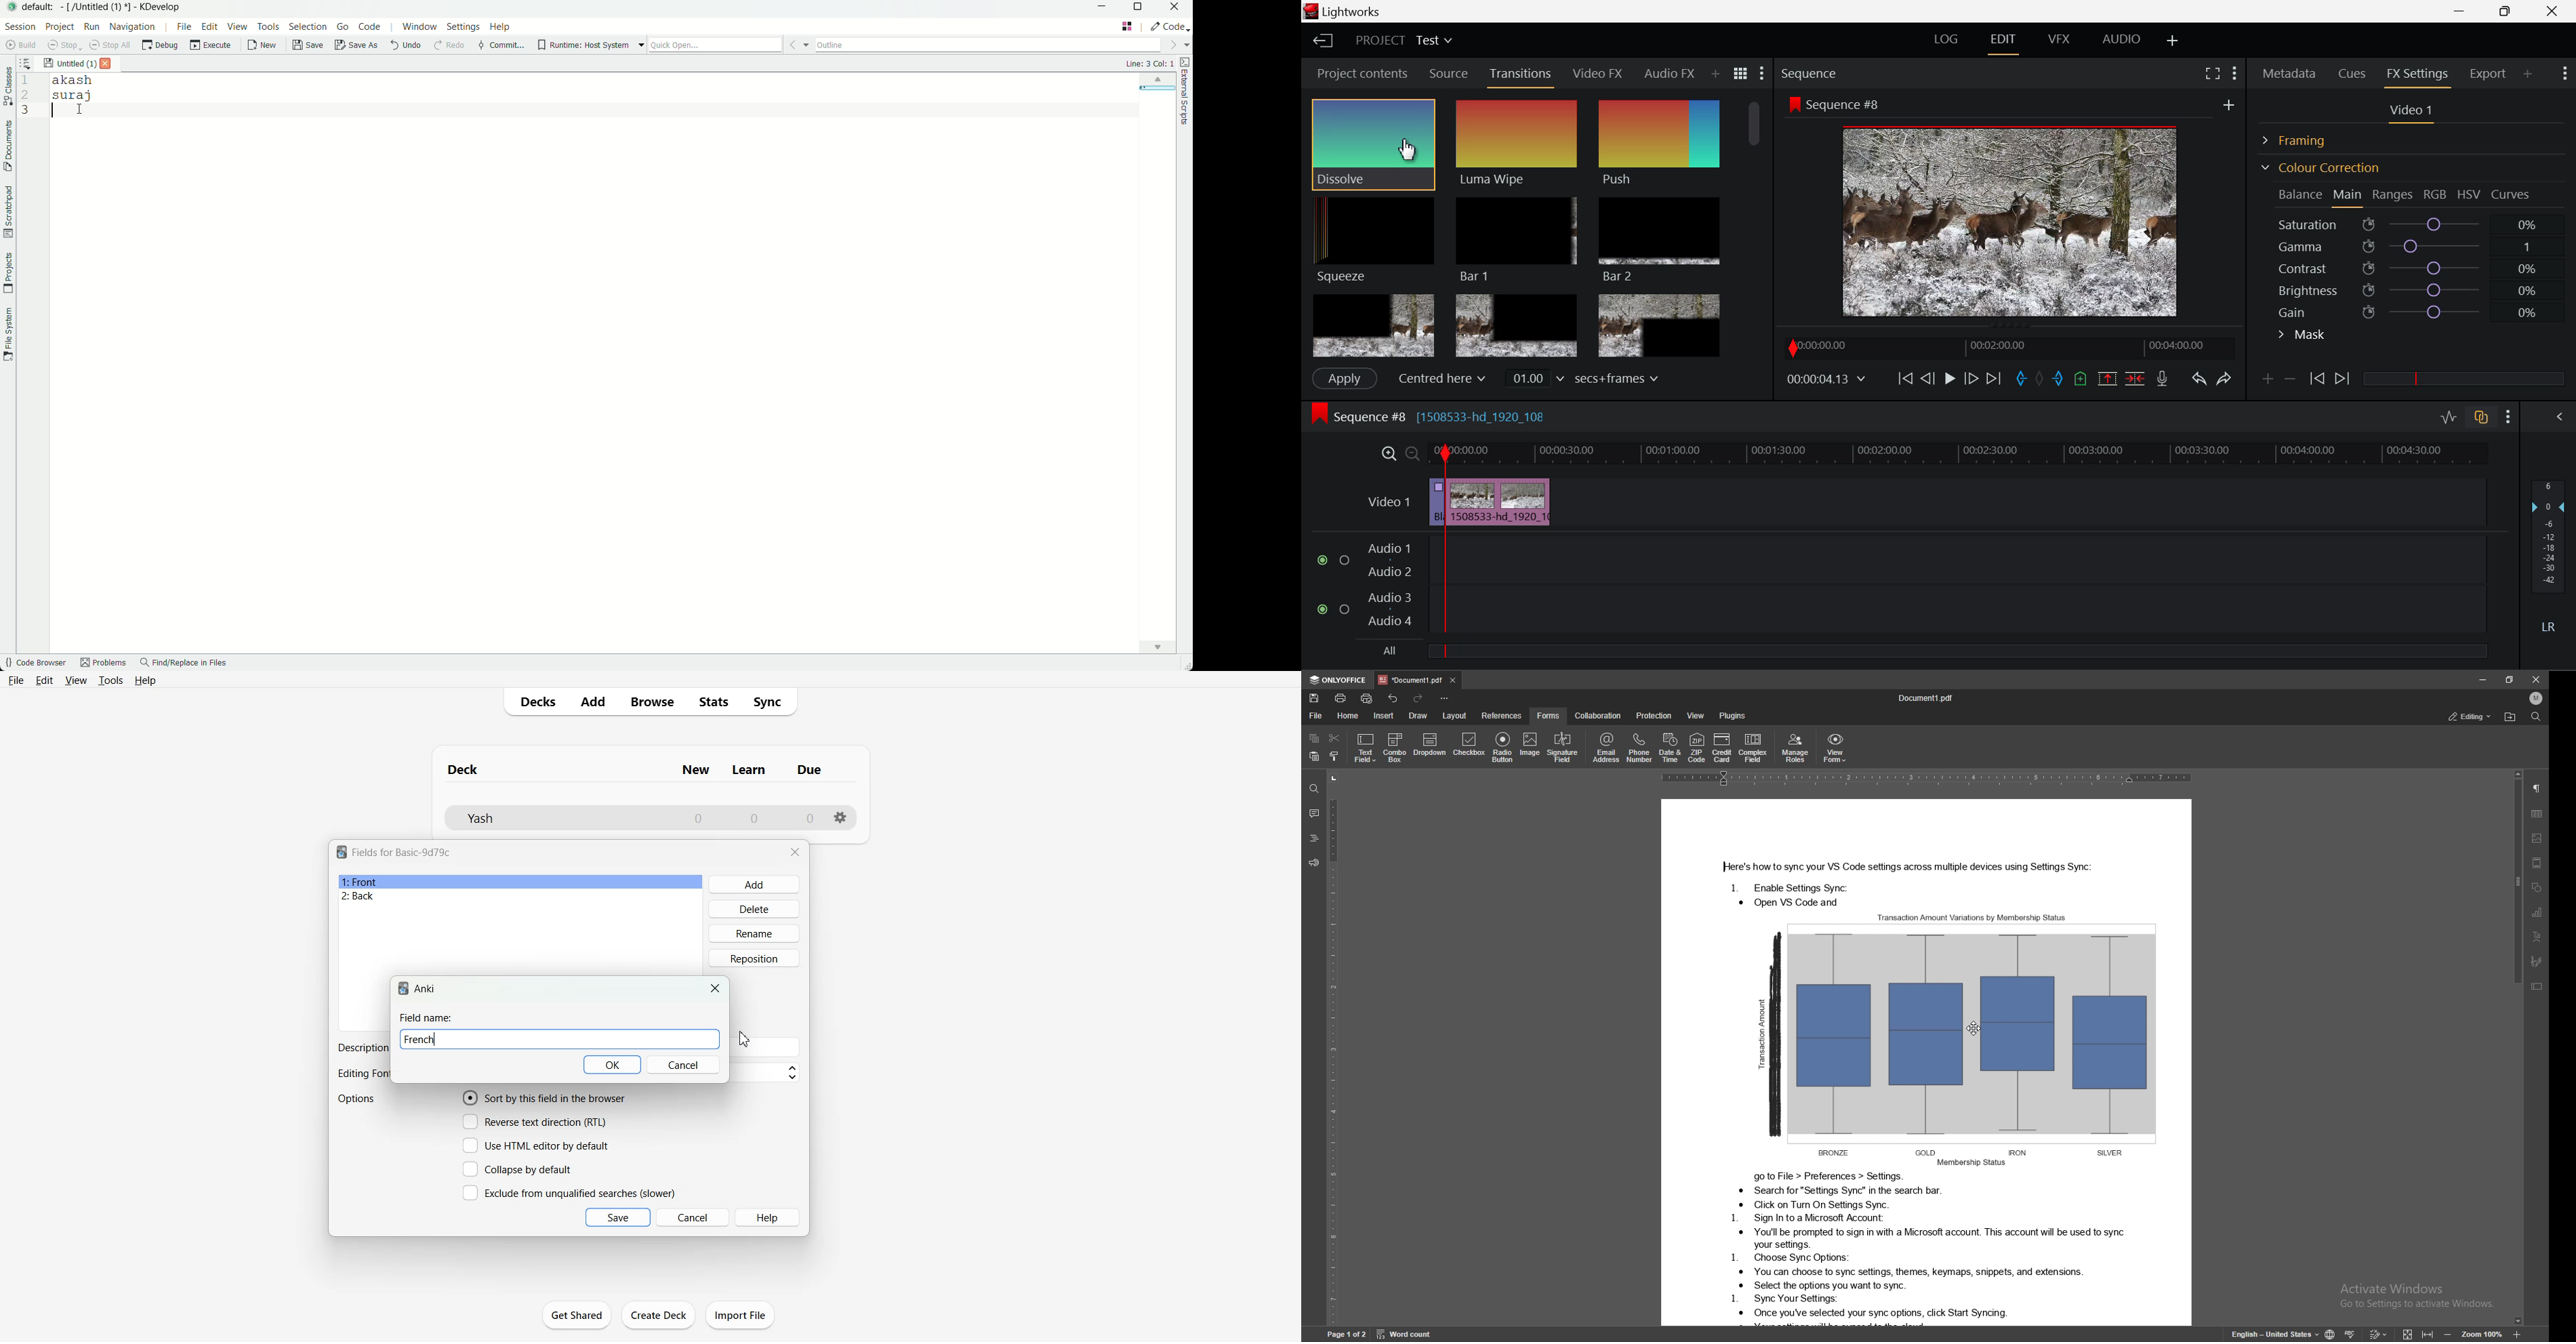 This screenshot has width=2576, height=1344. I want to click on Text, so click(363, 1074).